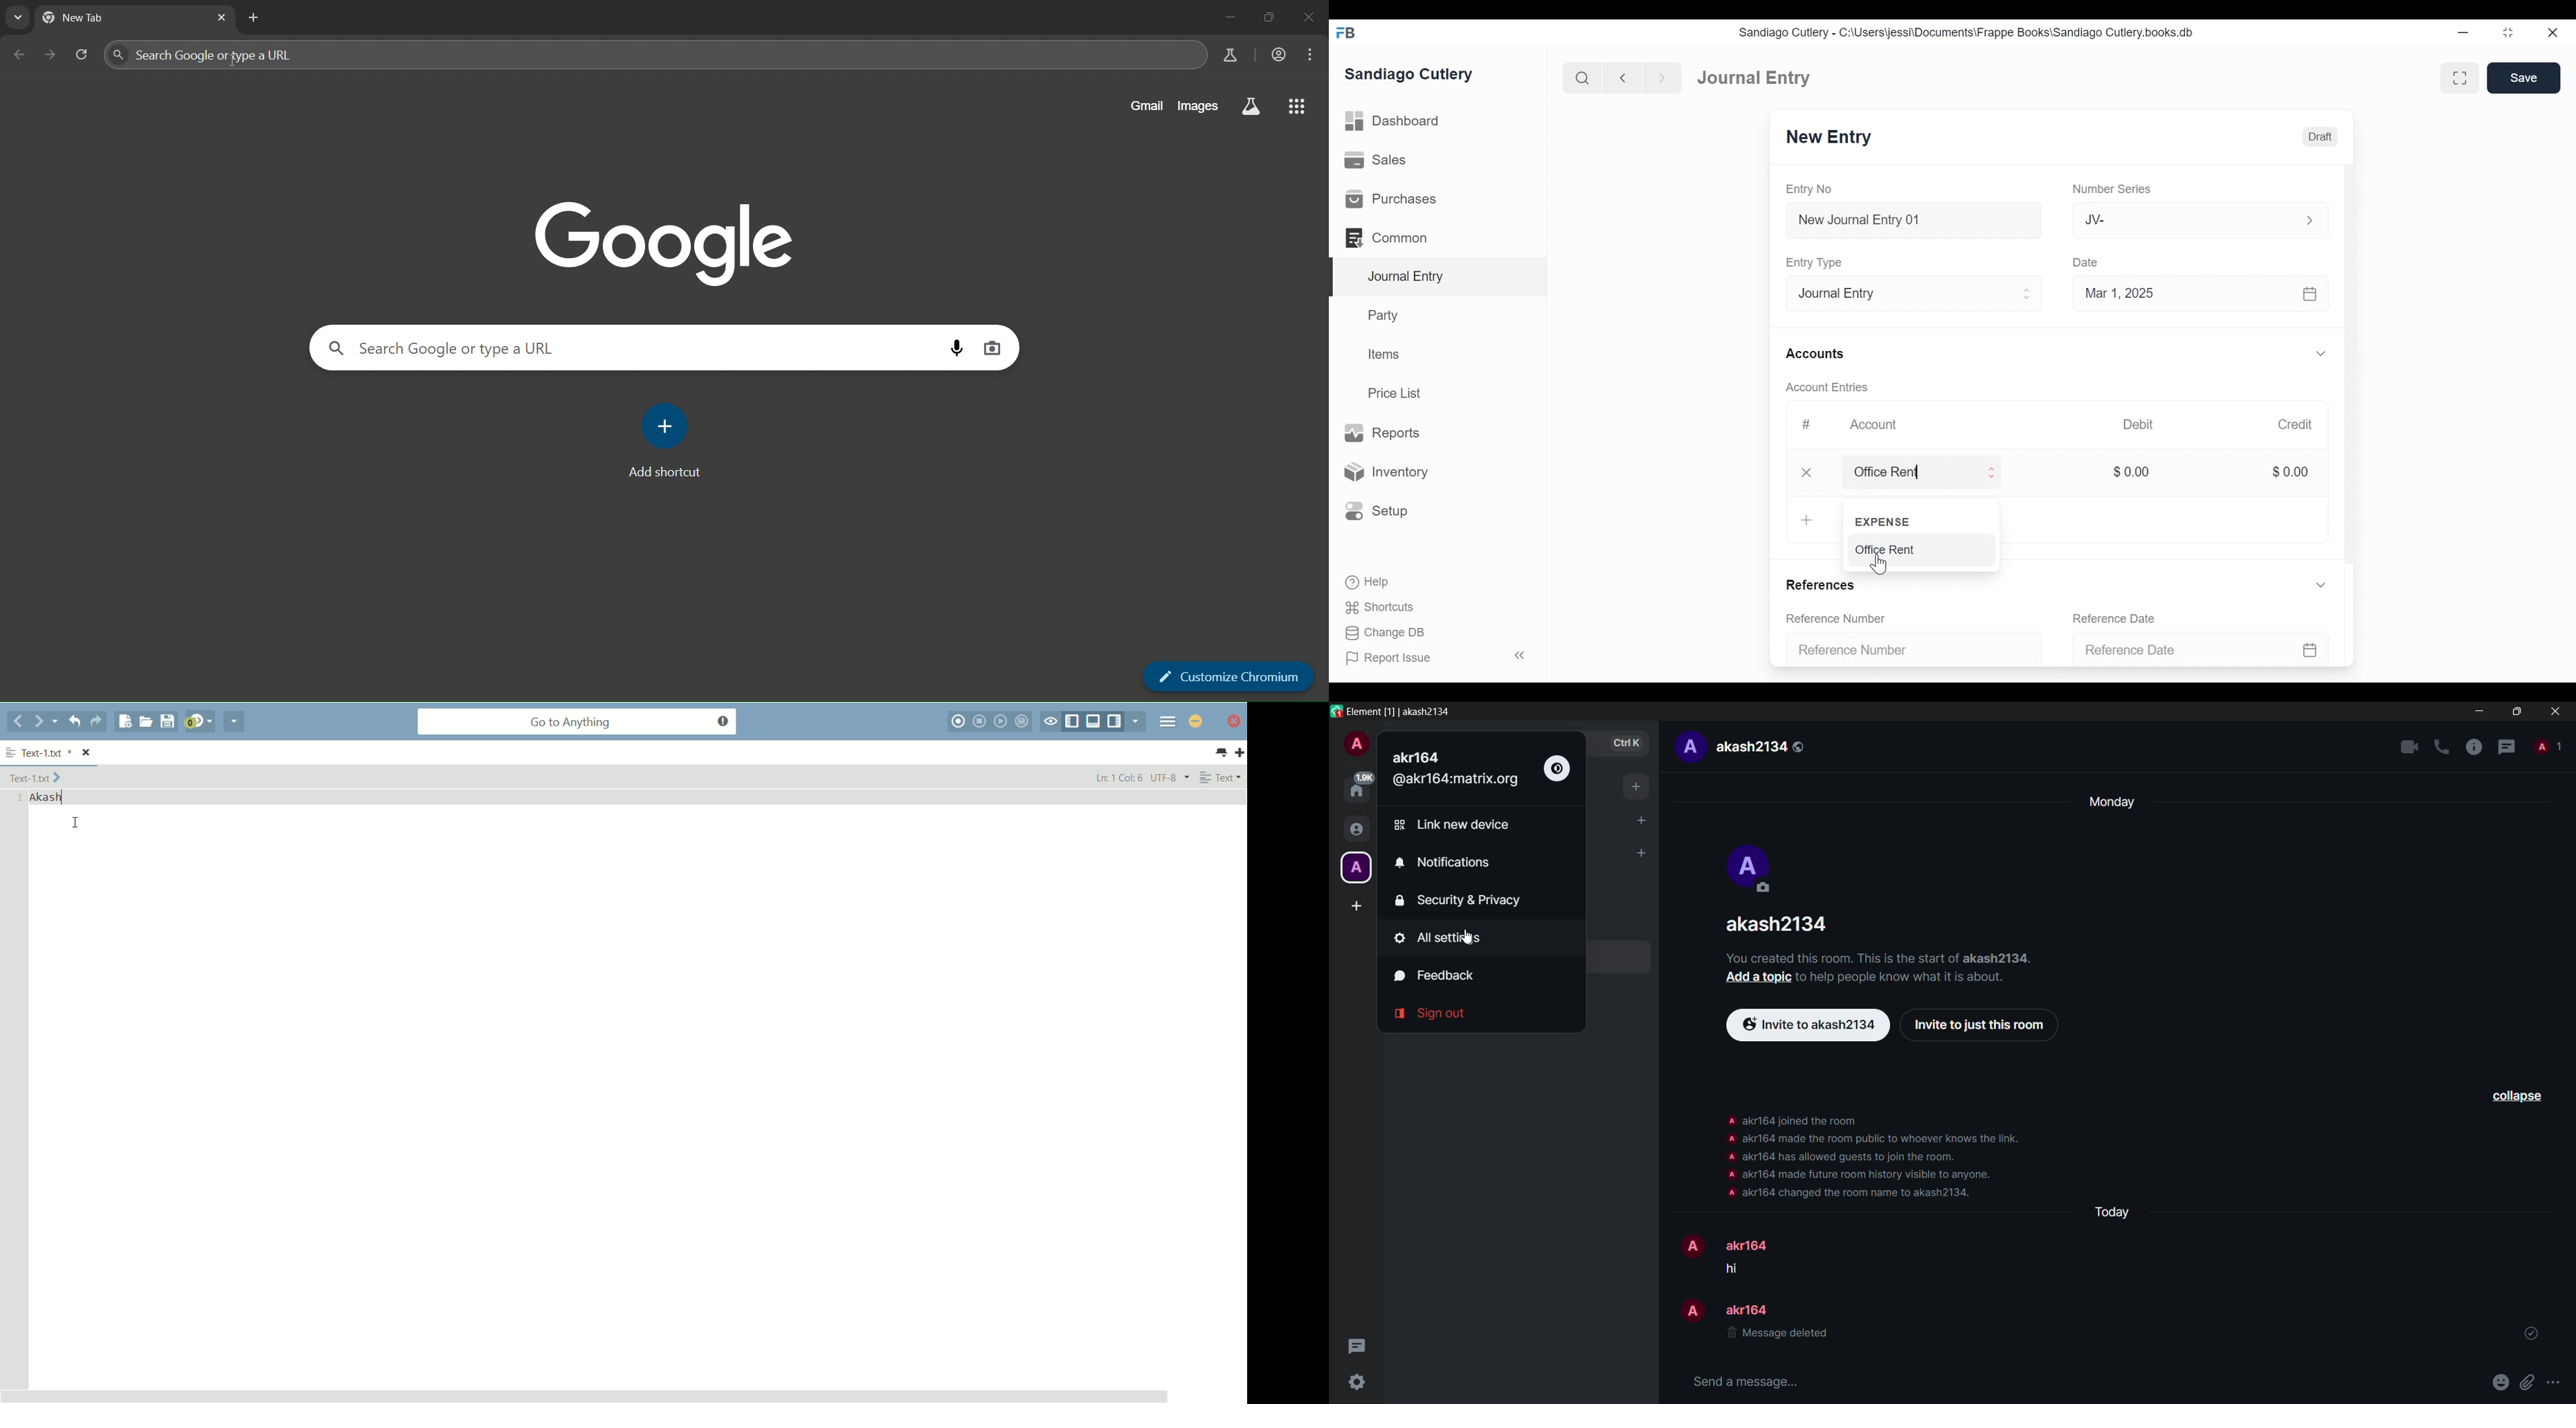 Image resolution: width=2576 pixels, height=1428 pixels. Describe the element at coordinates (1517, 655) in the screenshot. I see `collapse sidebar` at that location.